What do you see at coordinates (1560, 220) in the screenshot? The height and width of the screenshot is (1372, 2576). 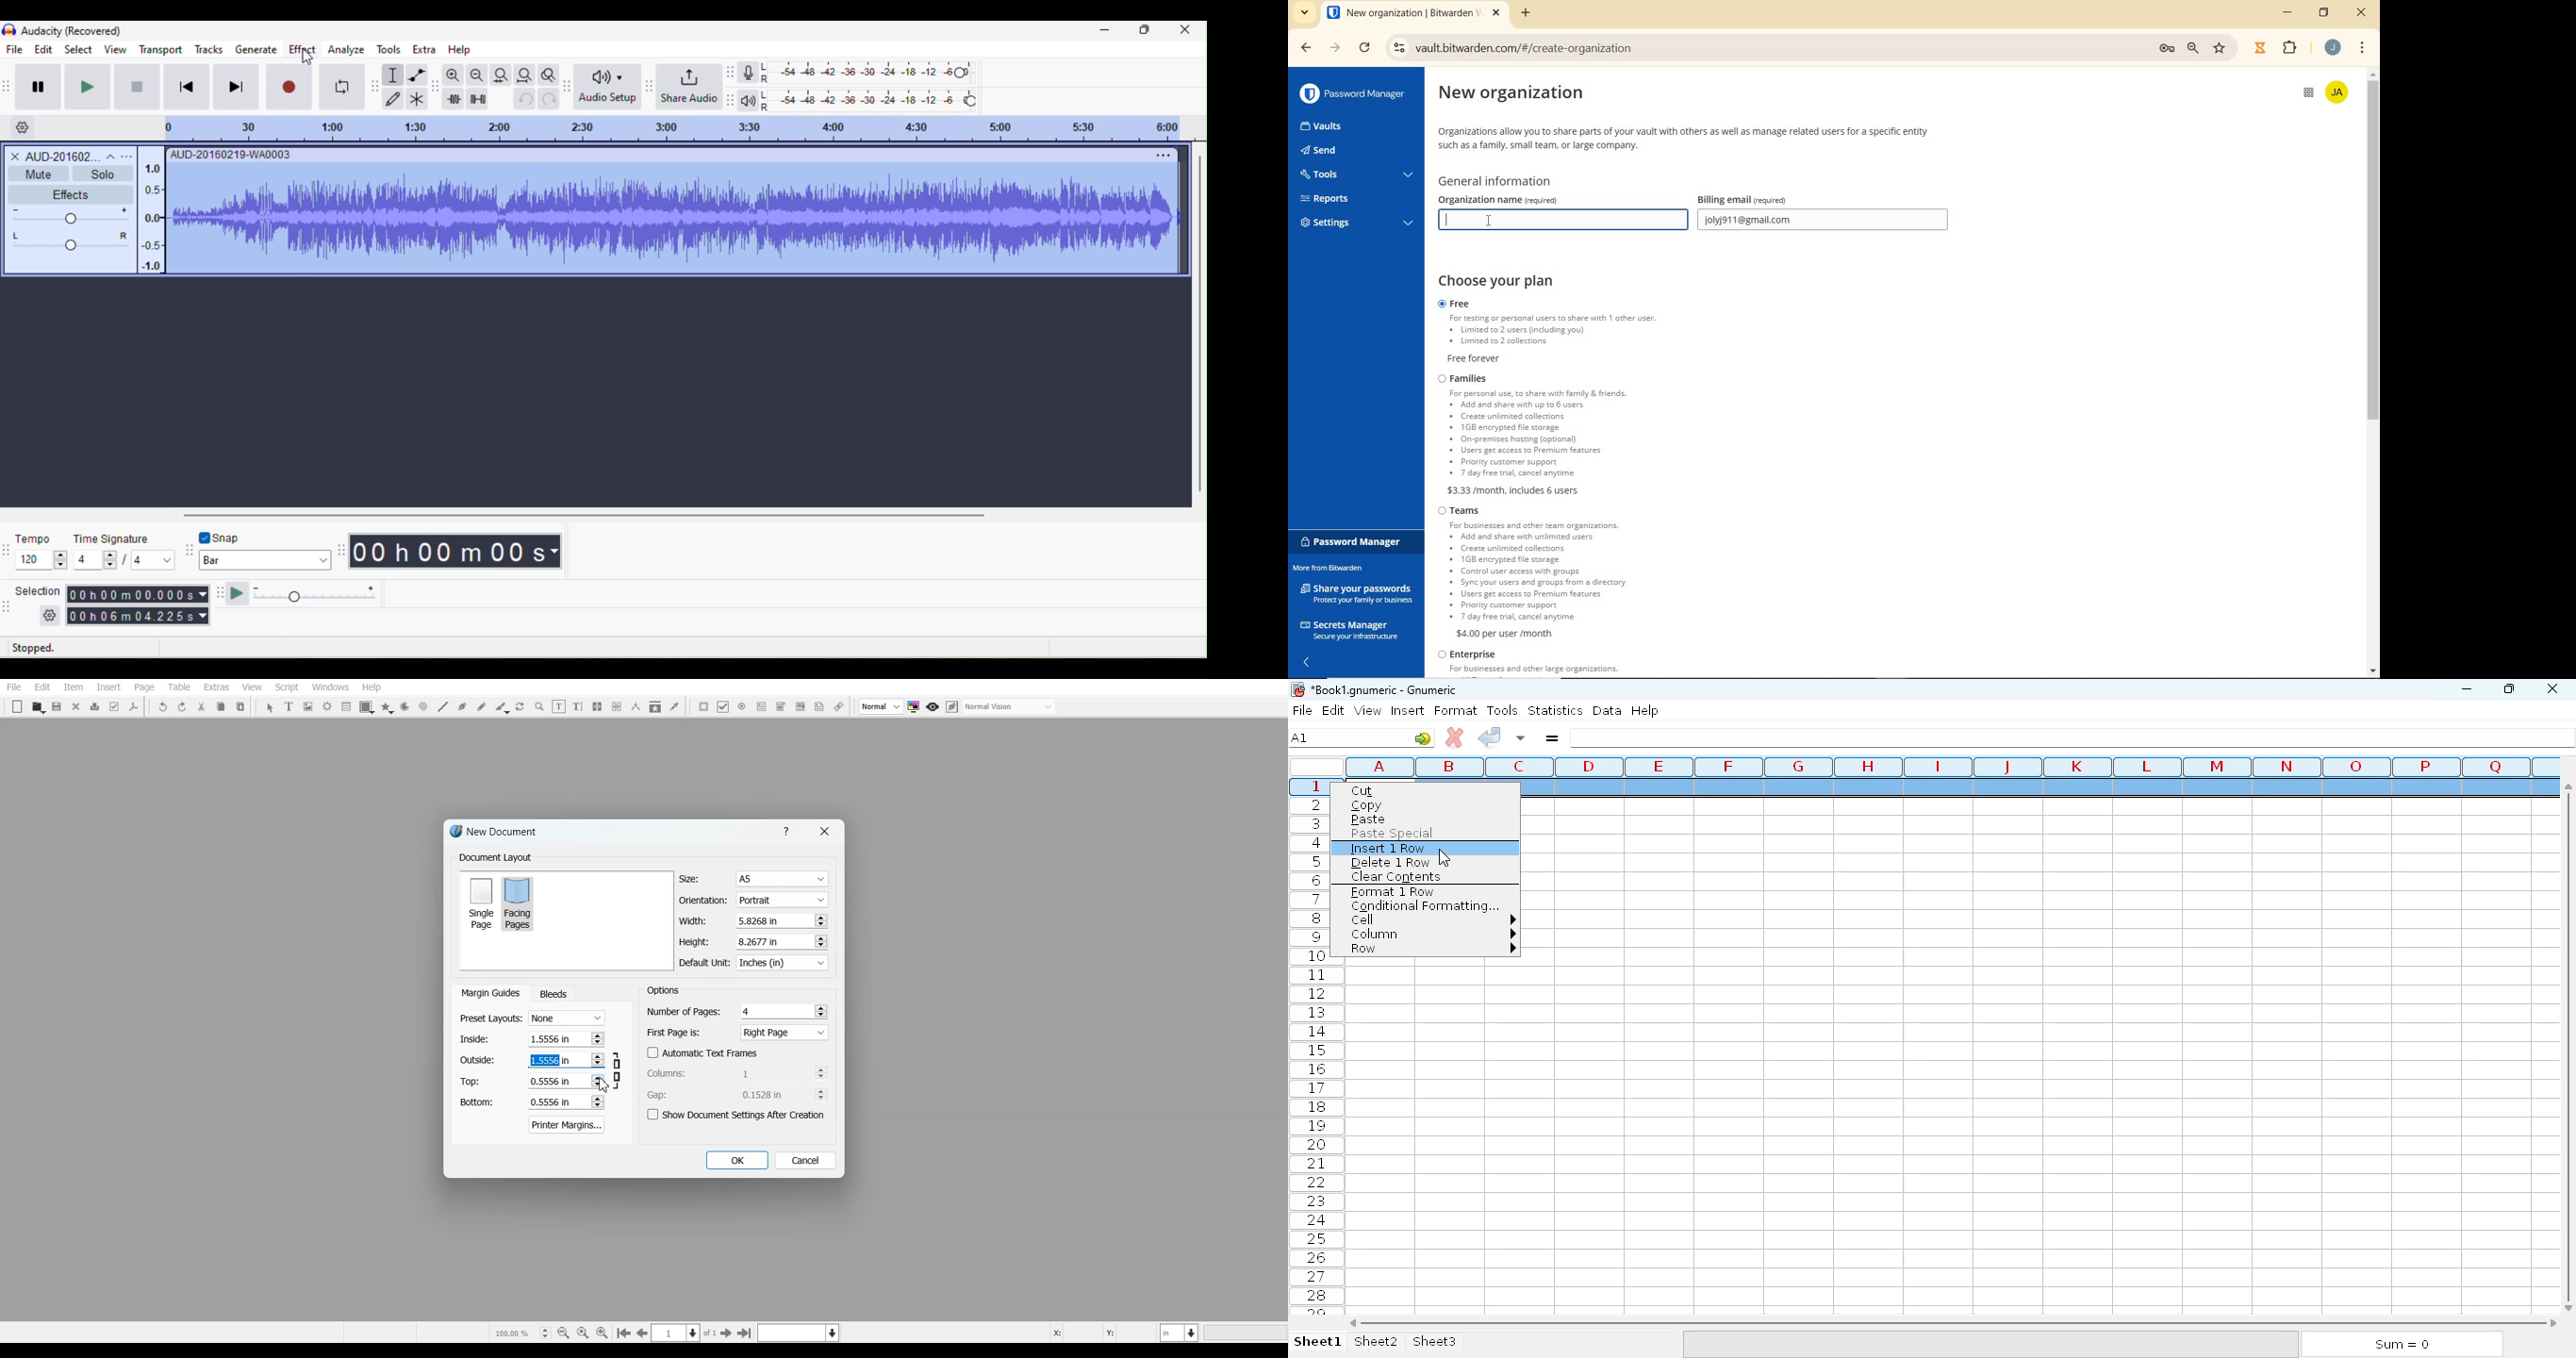 I see `ENTER NAME` at bounding box center [1560, 220].